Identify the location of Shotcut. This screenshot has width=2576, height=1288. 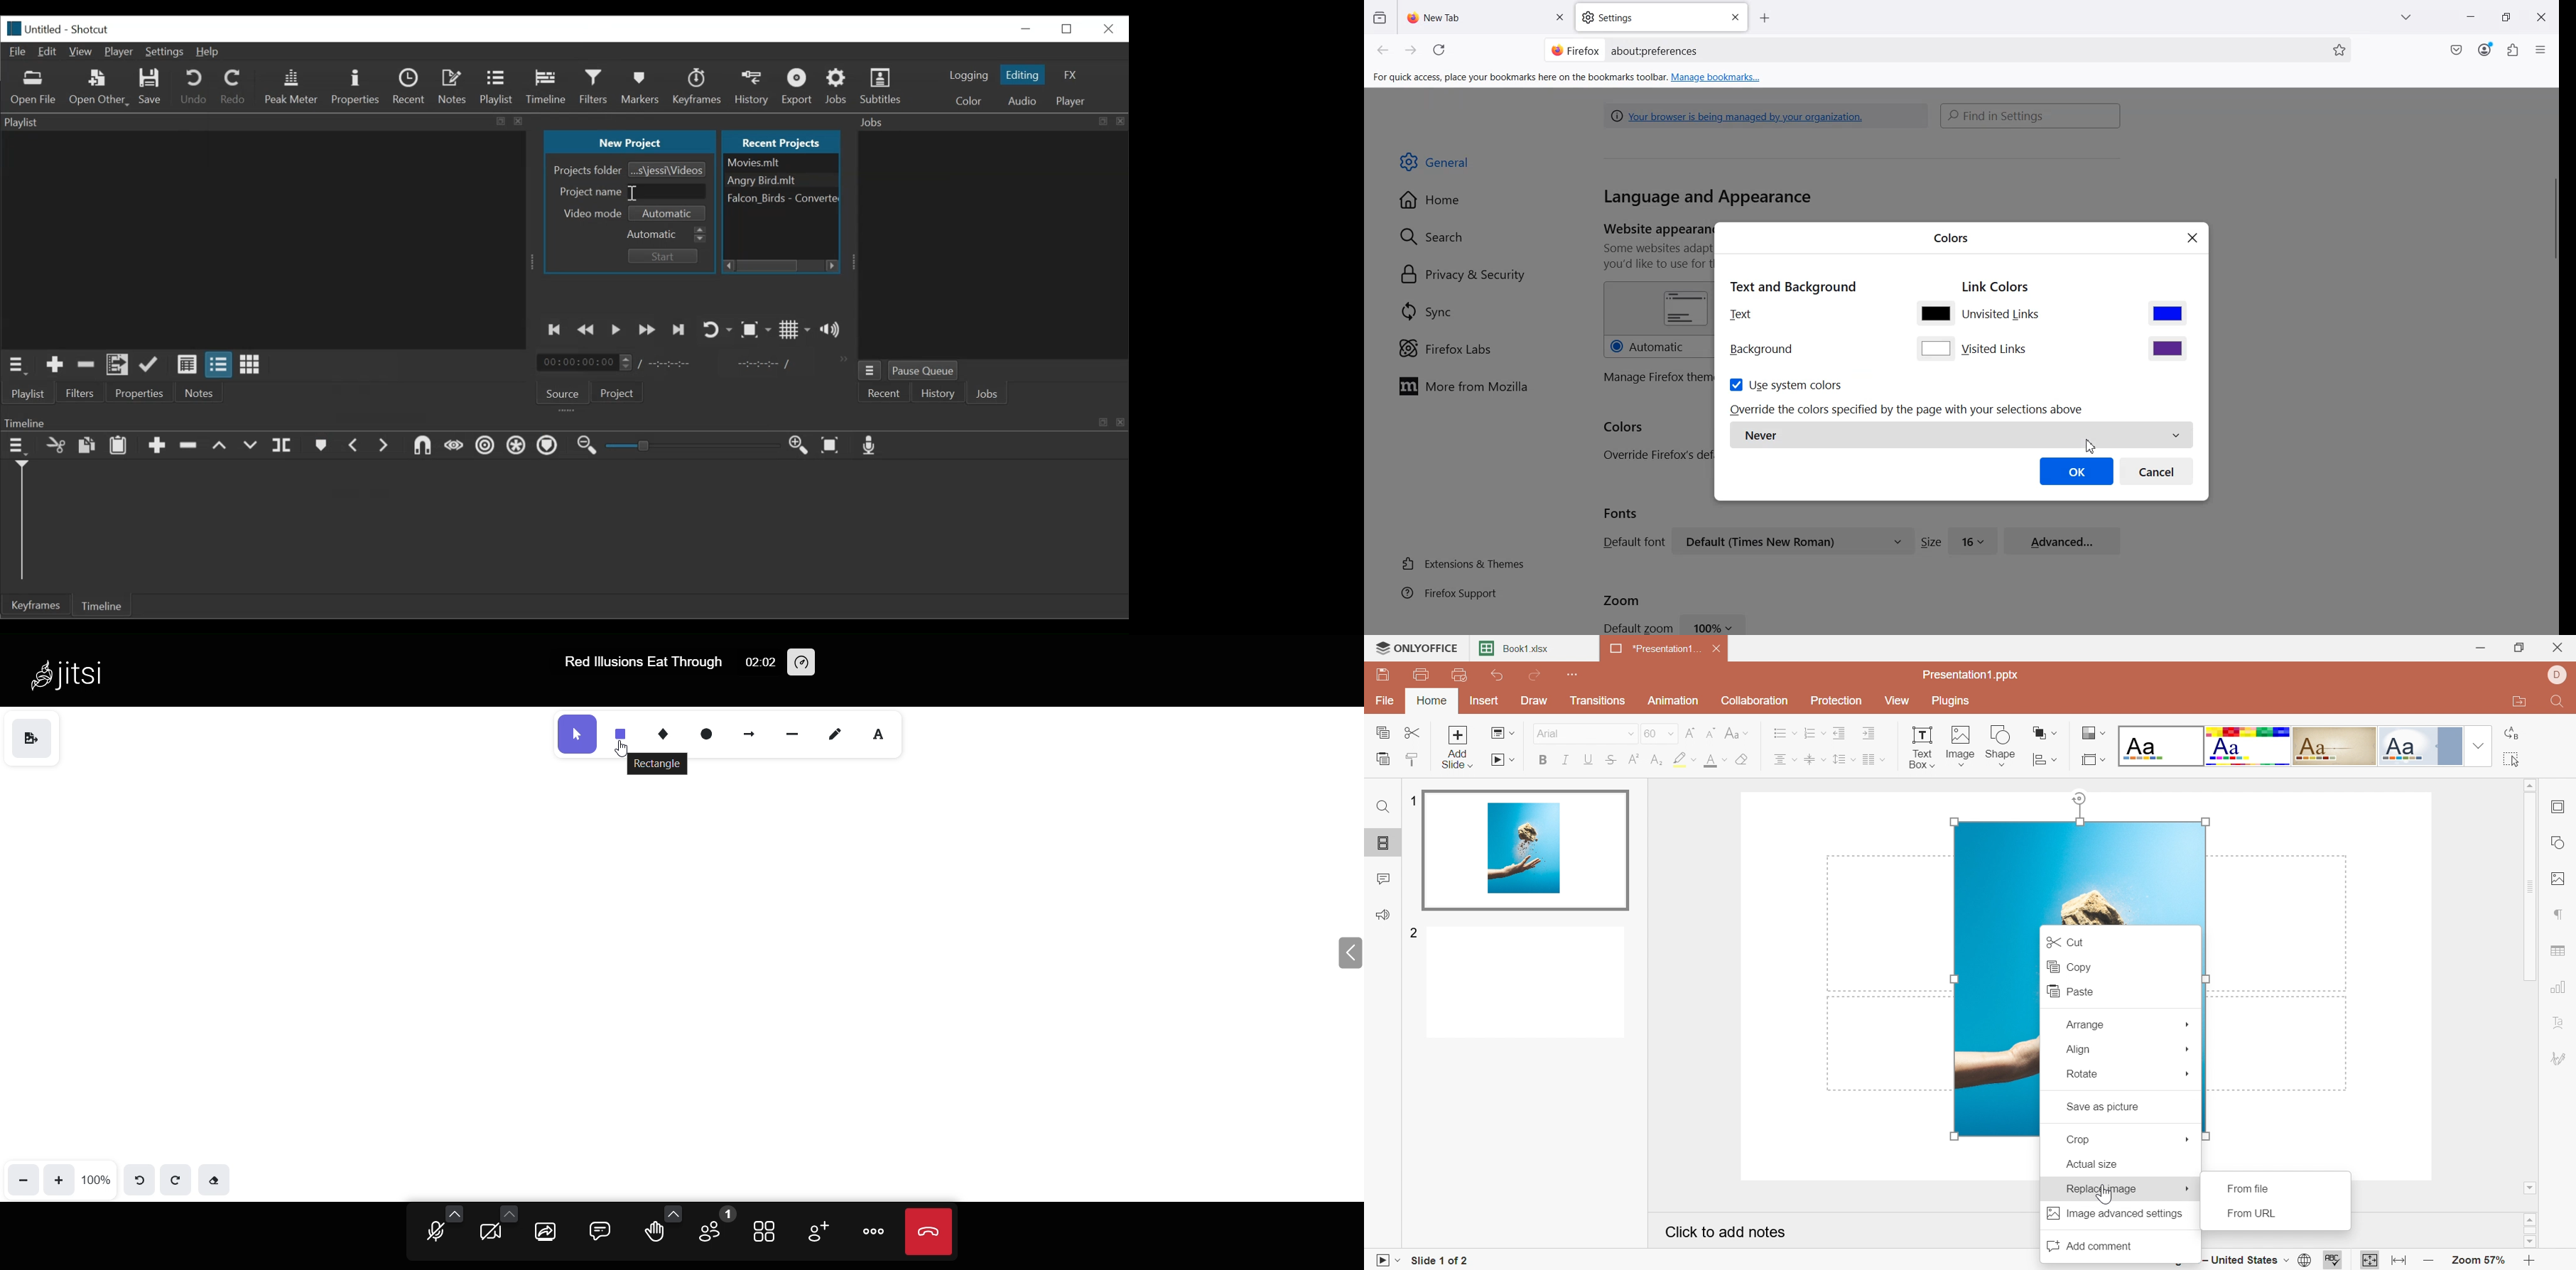
(93, 29).